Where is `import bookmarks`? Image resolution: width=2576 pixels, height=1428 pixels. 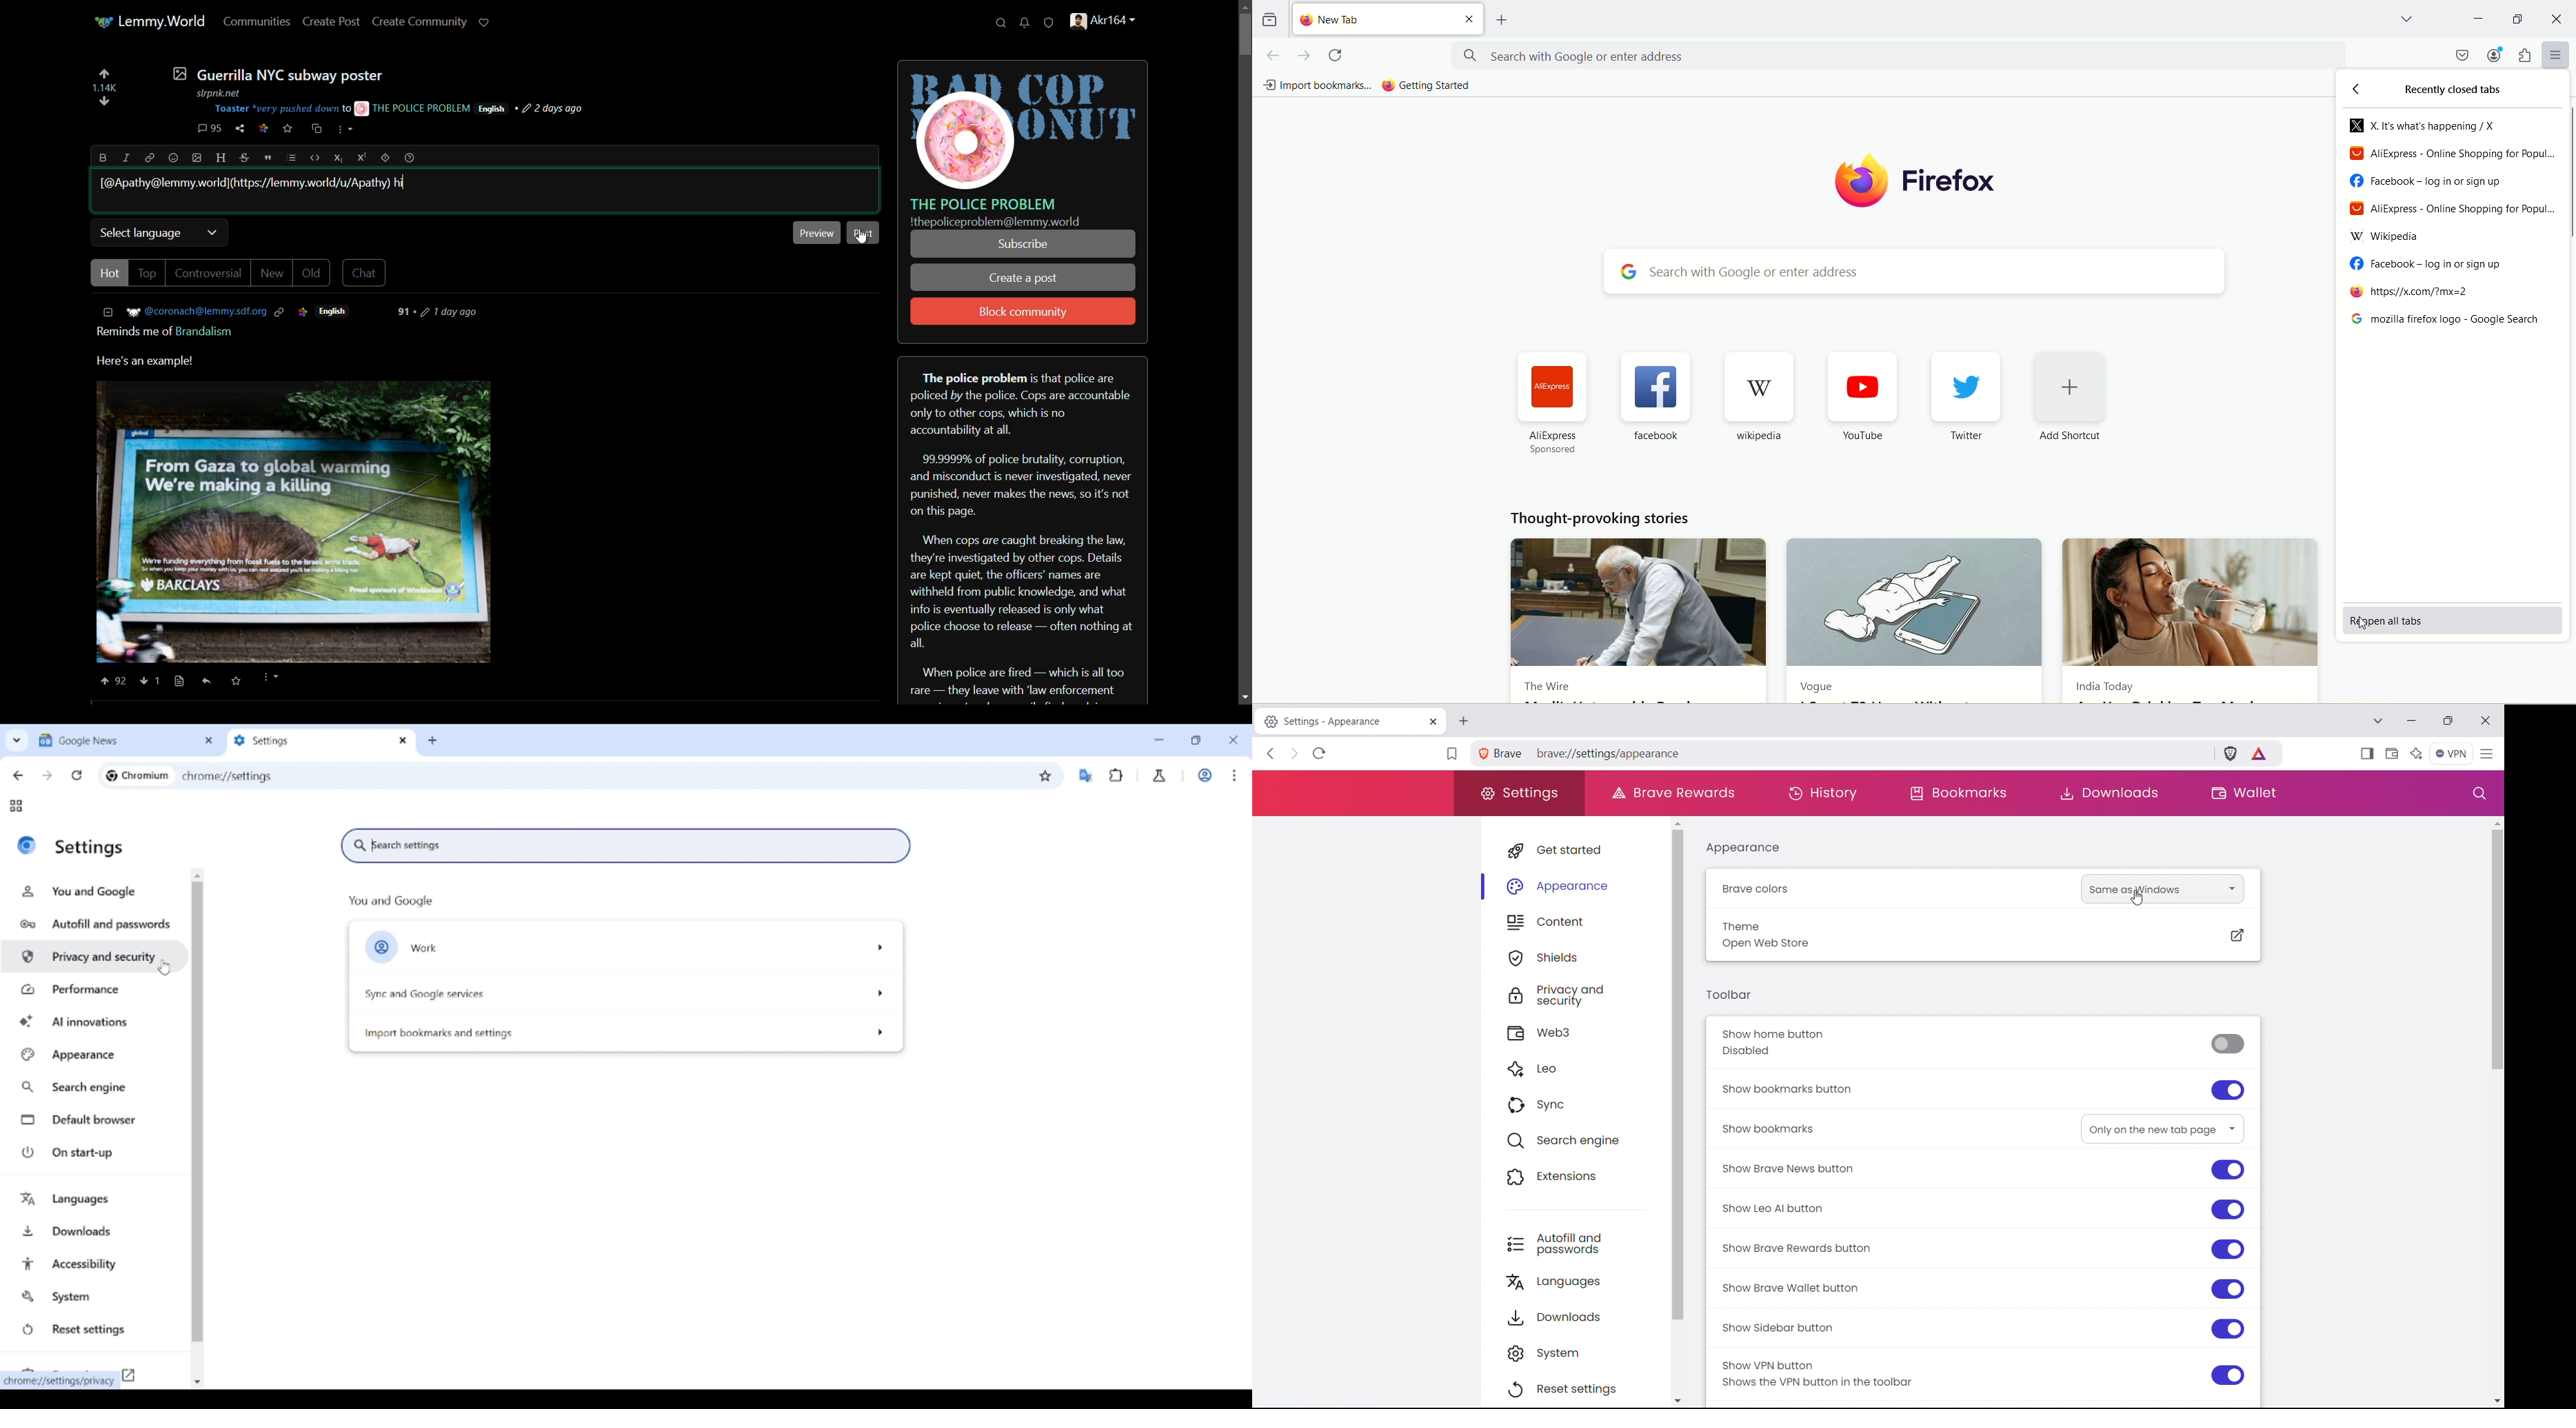
import bookmarks is located at coordinates (1318, 86).